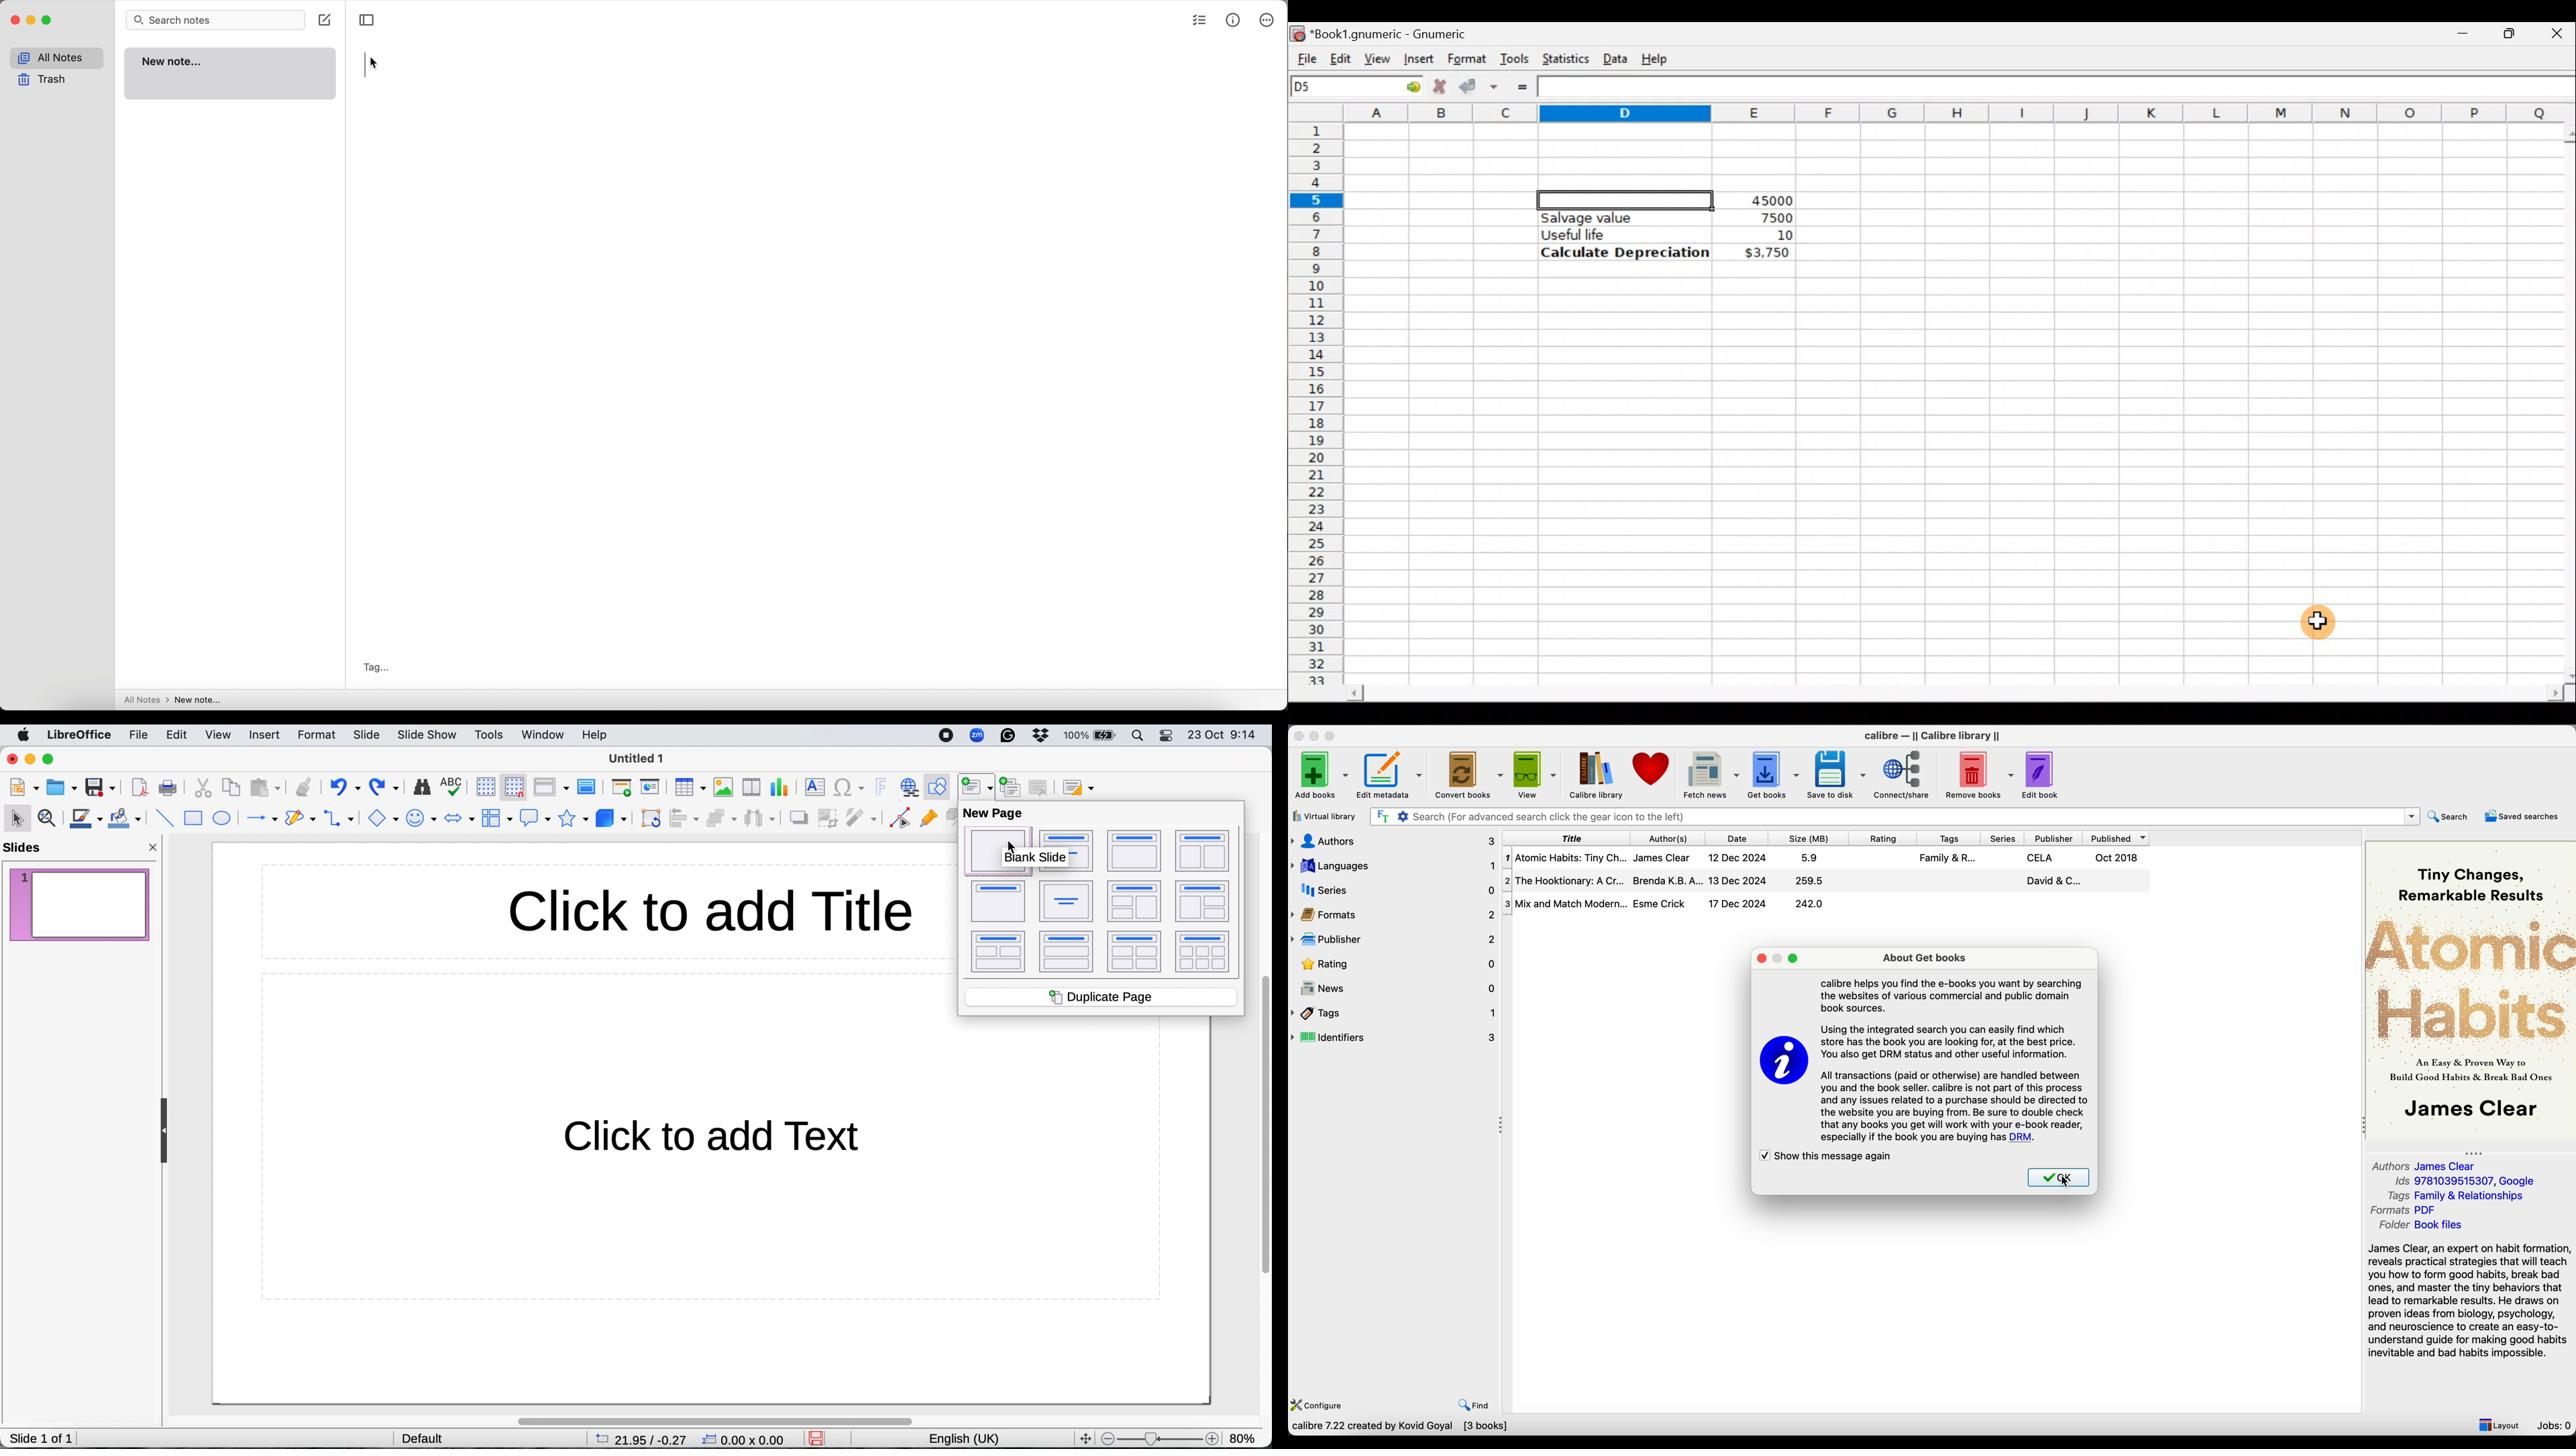 This screenshot has height=1456, width=2576. What do you see at coordinates (214, 20) in the screenshot?
I see `search bar` at bounding box center [214, 20].